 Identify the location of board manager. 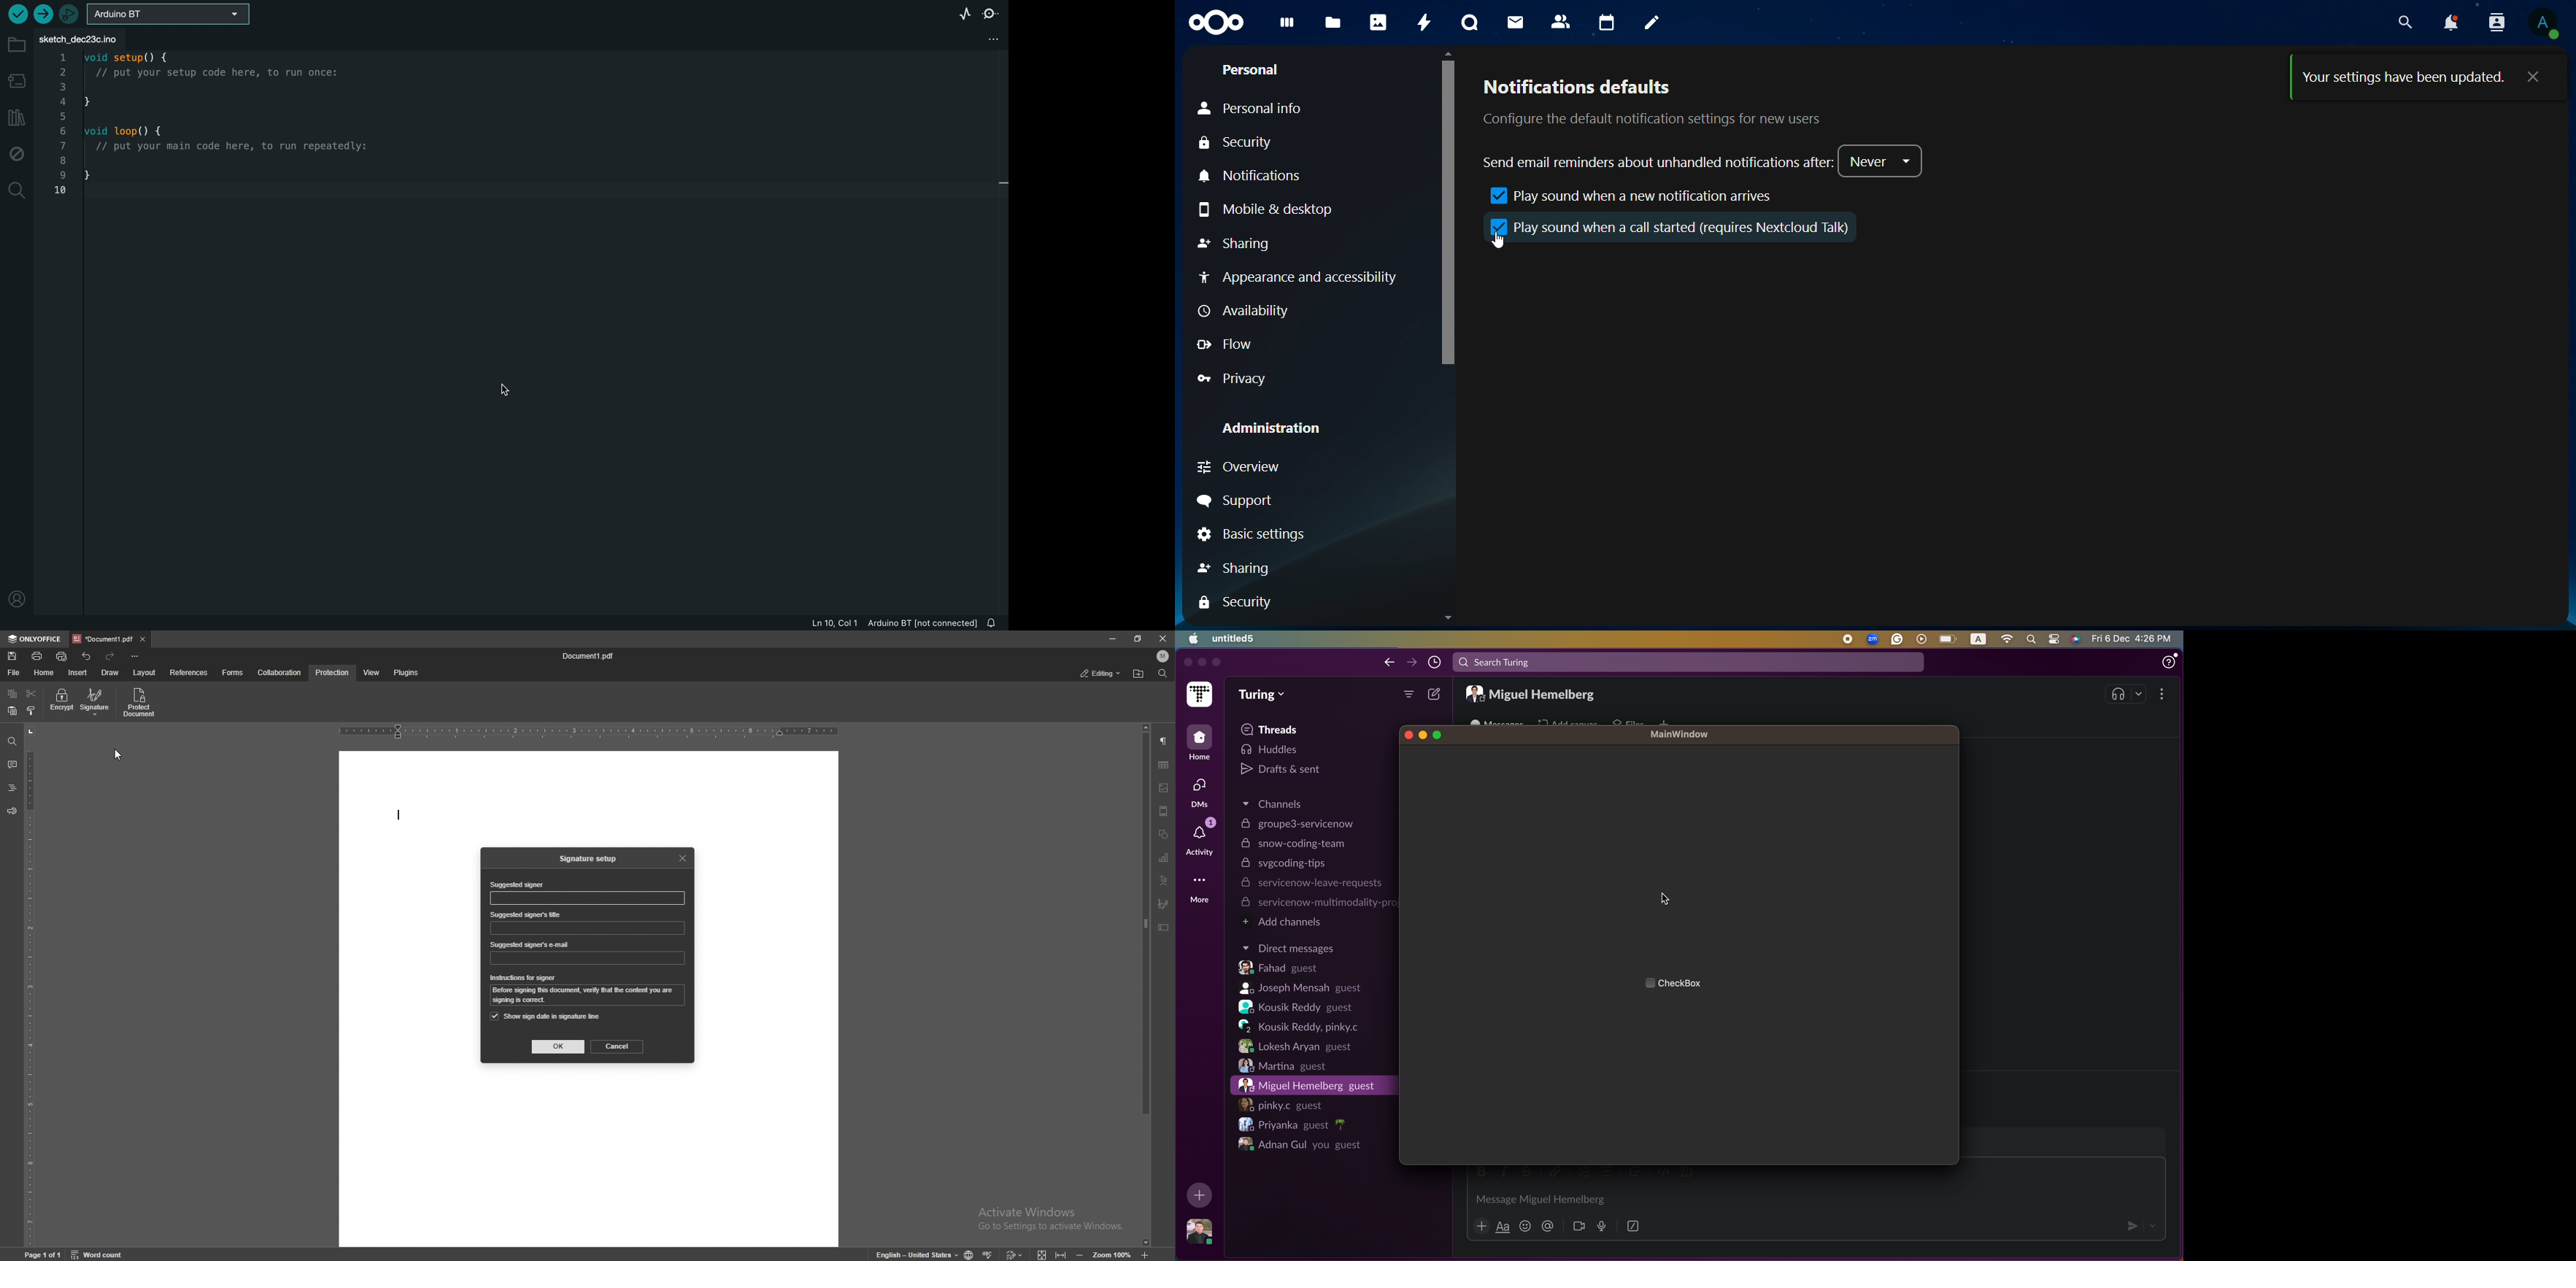
(16, 79).